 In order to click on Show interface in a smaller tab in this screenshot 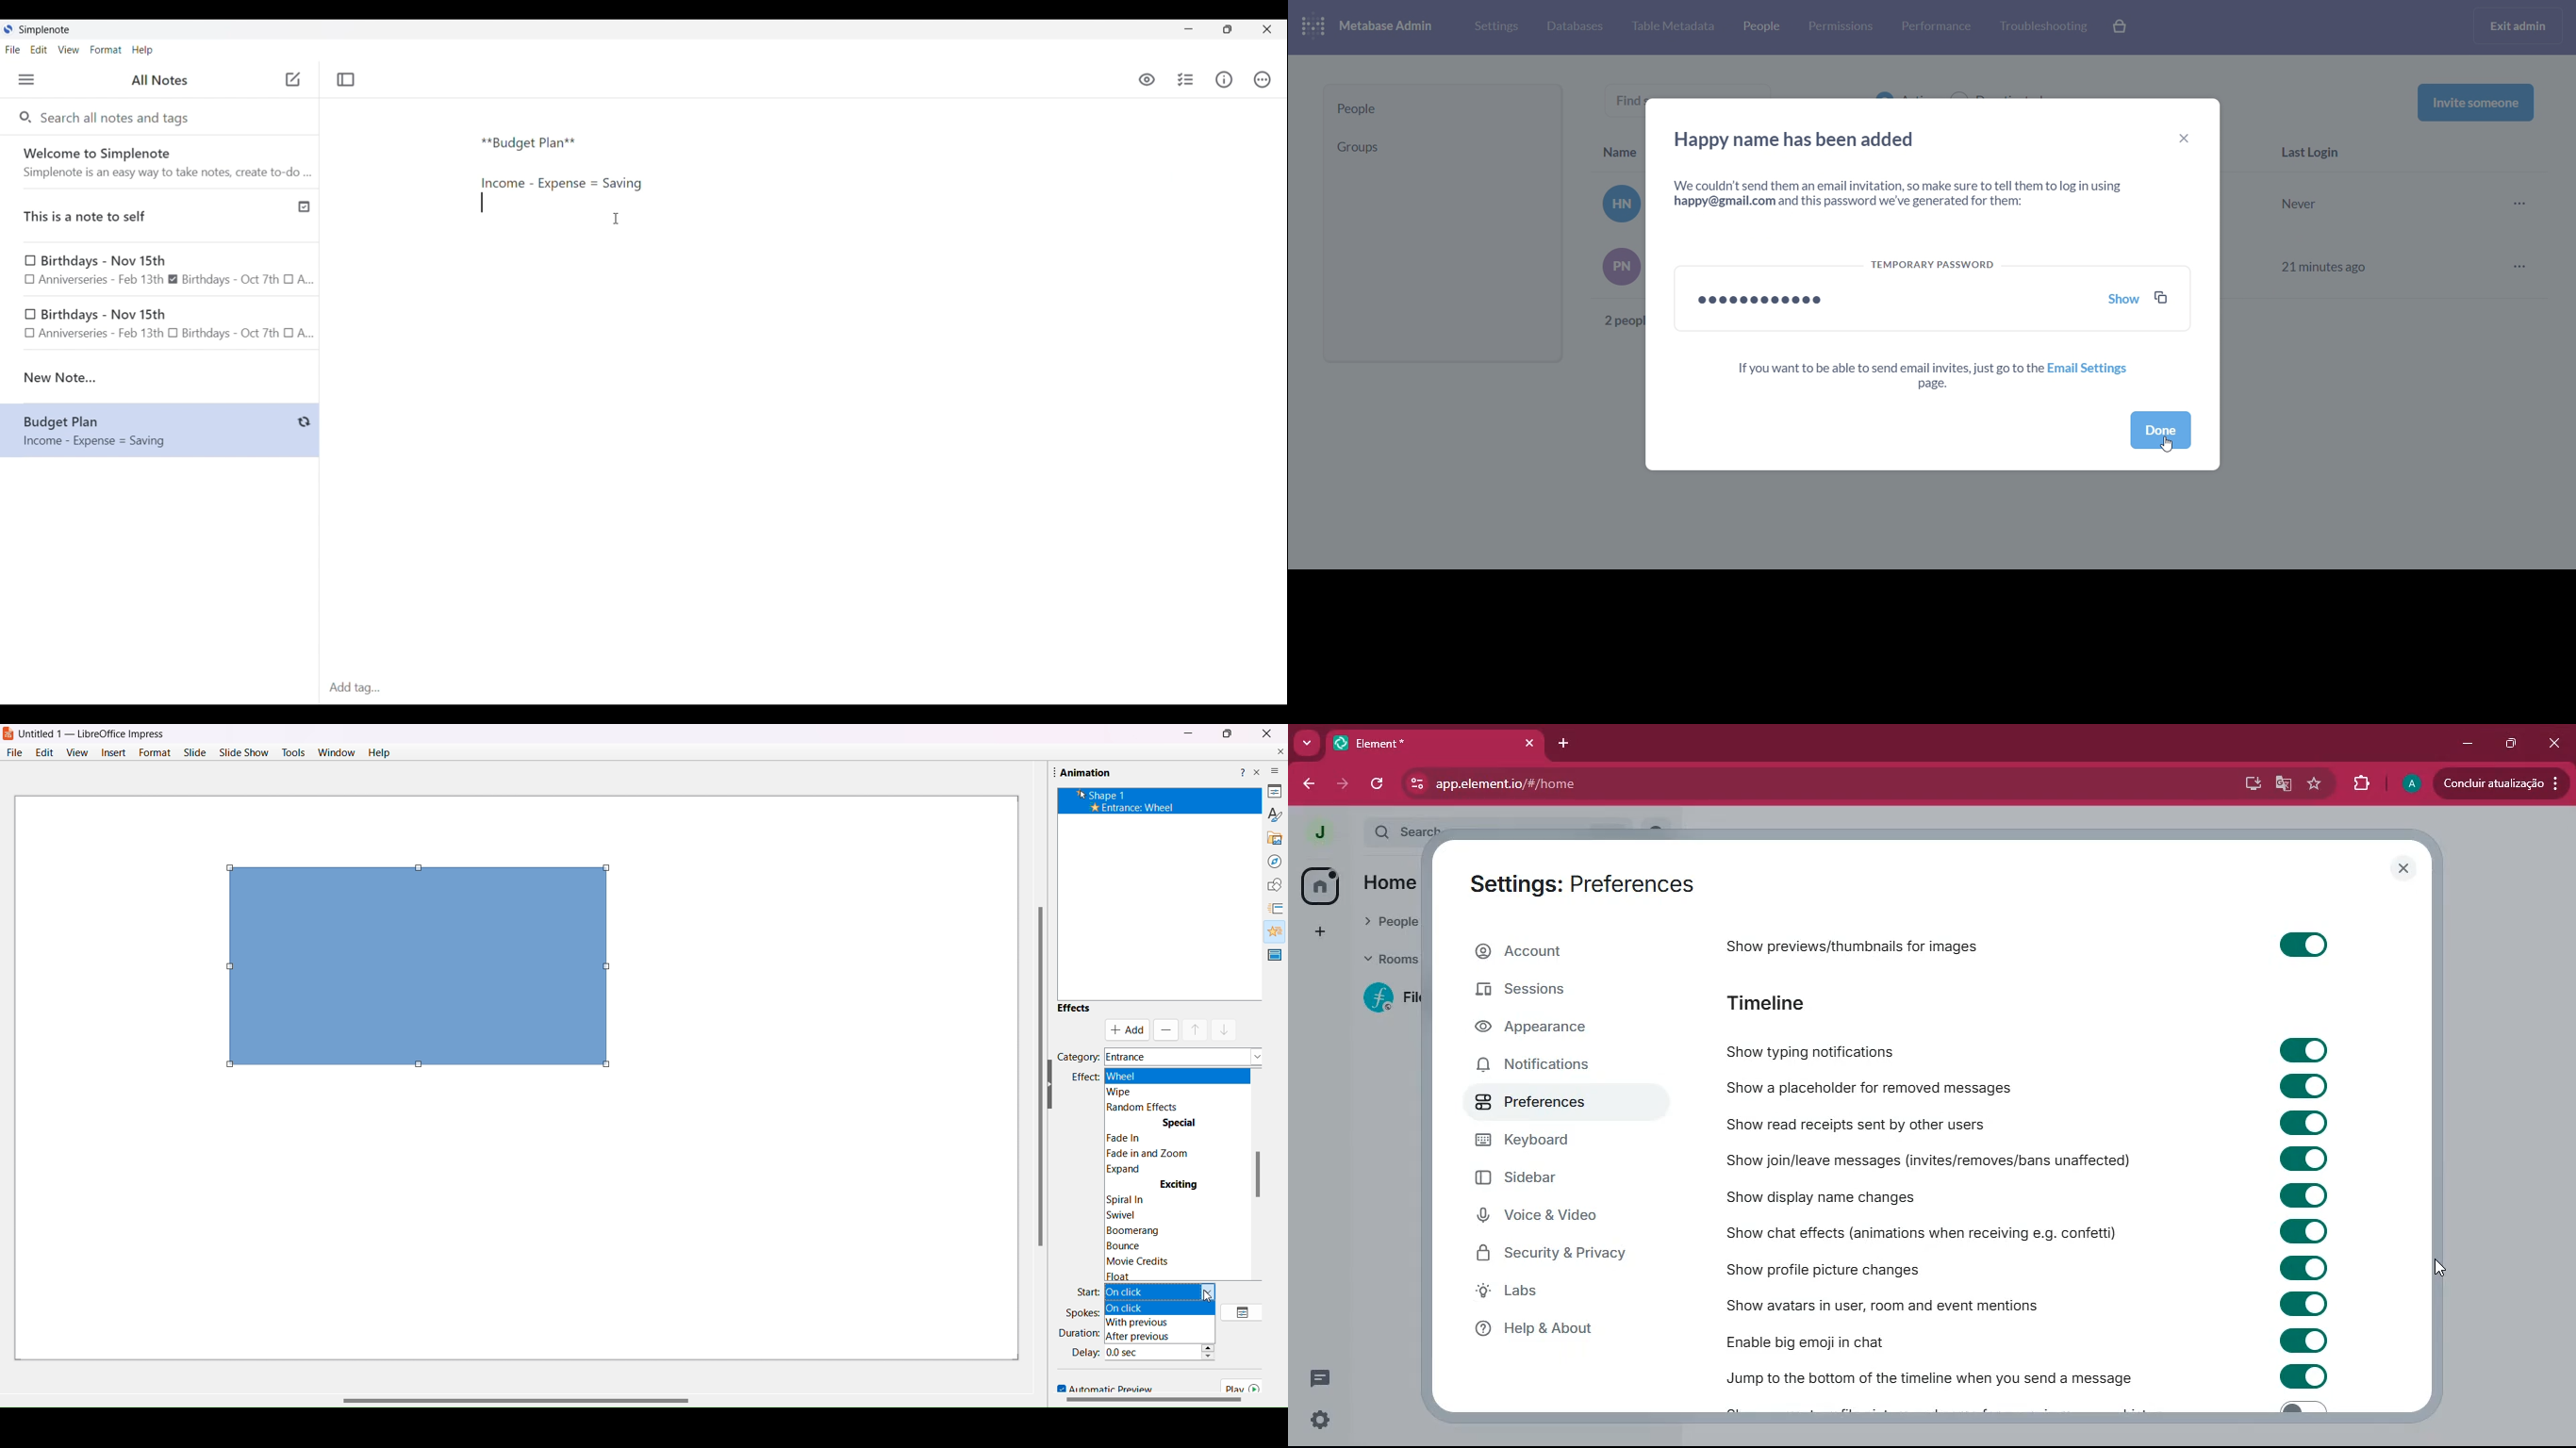, I will do `click(1228, 29)`.